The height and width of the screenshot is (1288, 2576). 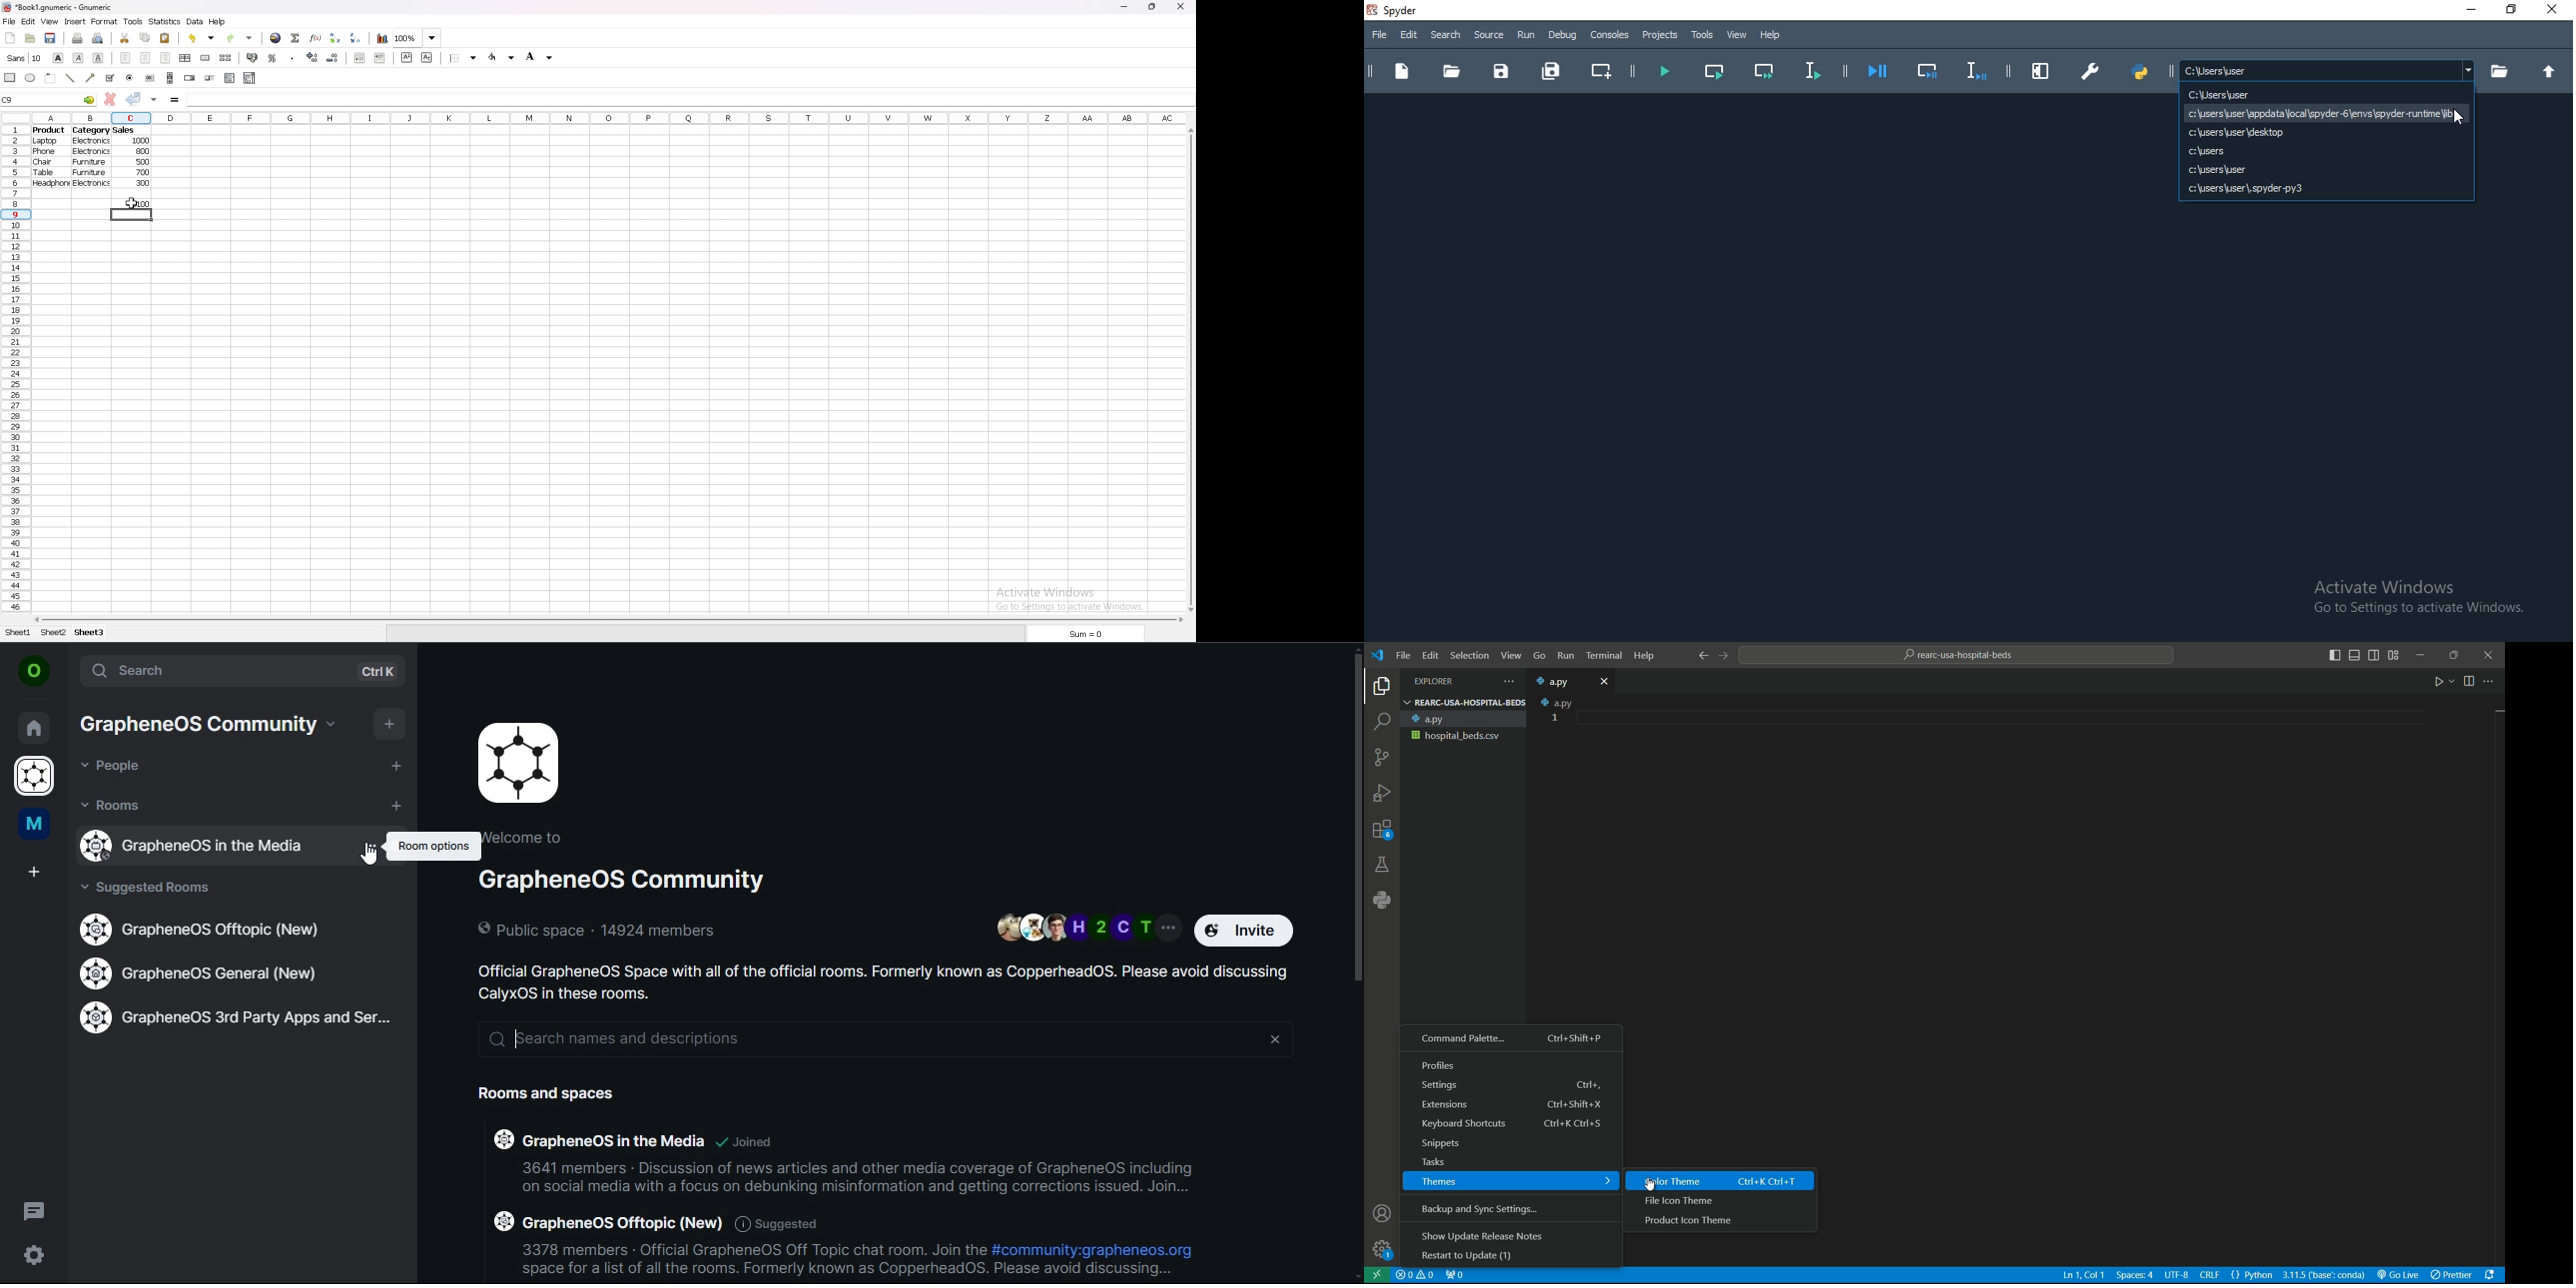 I want to click on document, so click(x=1401, y=73).